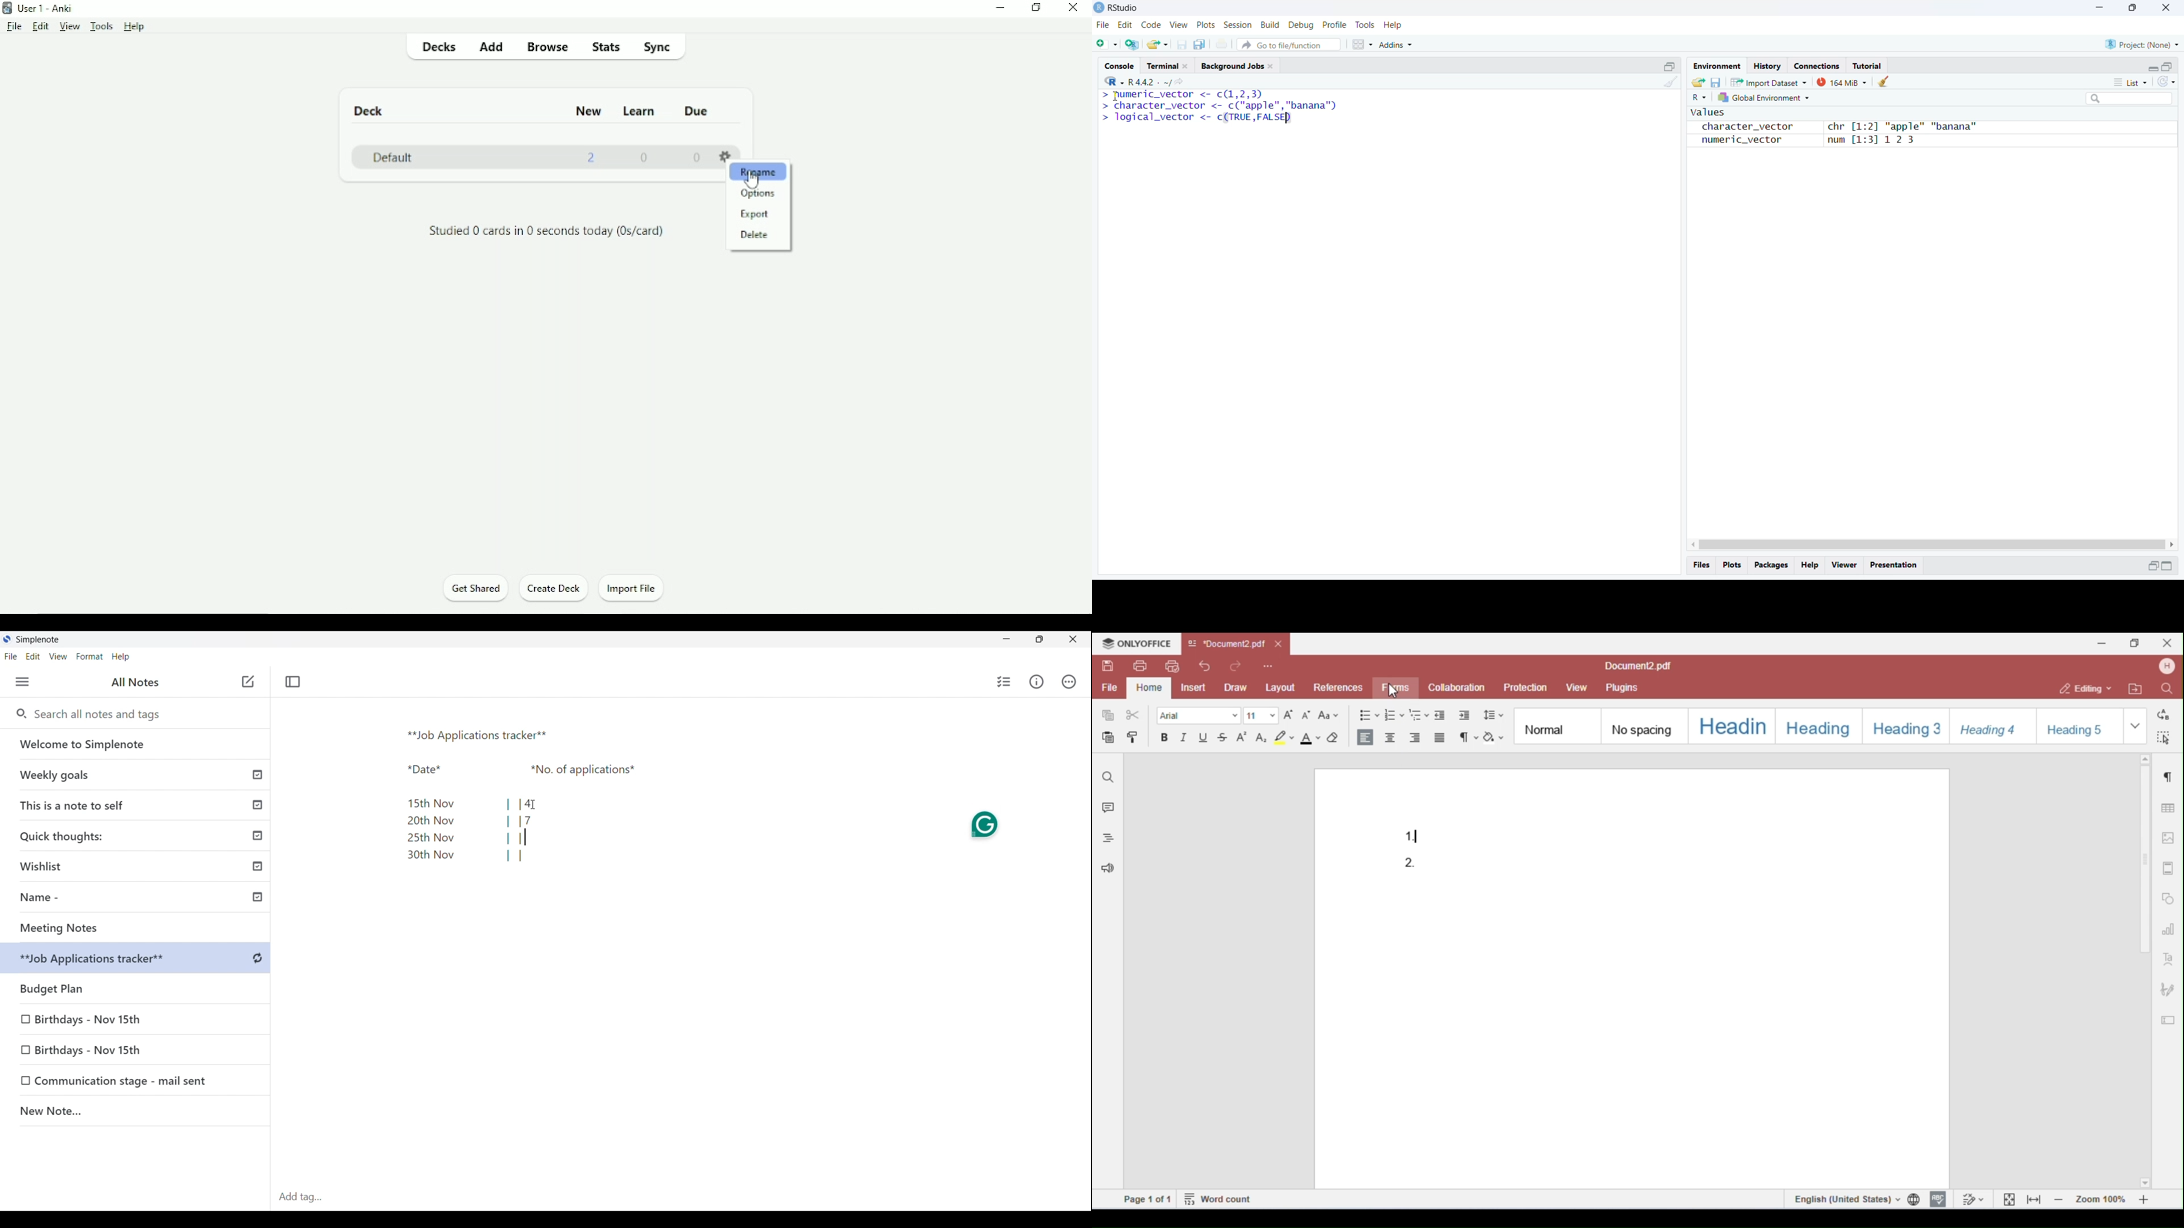 This screenshot has height=1232, width=2184. What do you see at coordinates (2131, 99) in the screenshot?
I see `search` at bounding box center [2131, 99].